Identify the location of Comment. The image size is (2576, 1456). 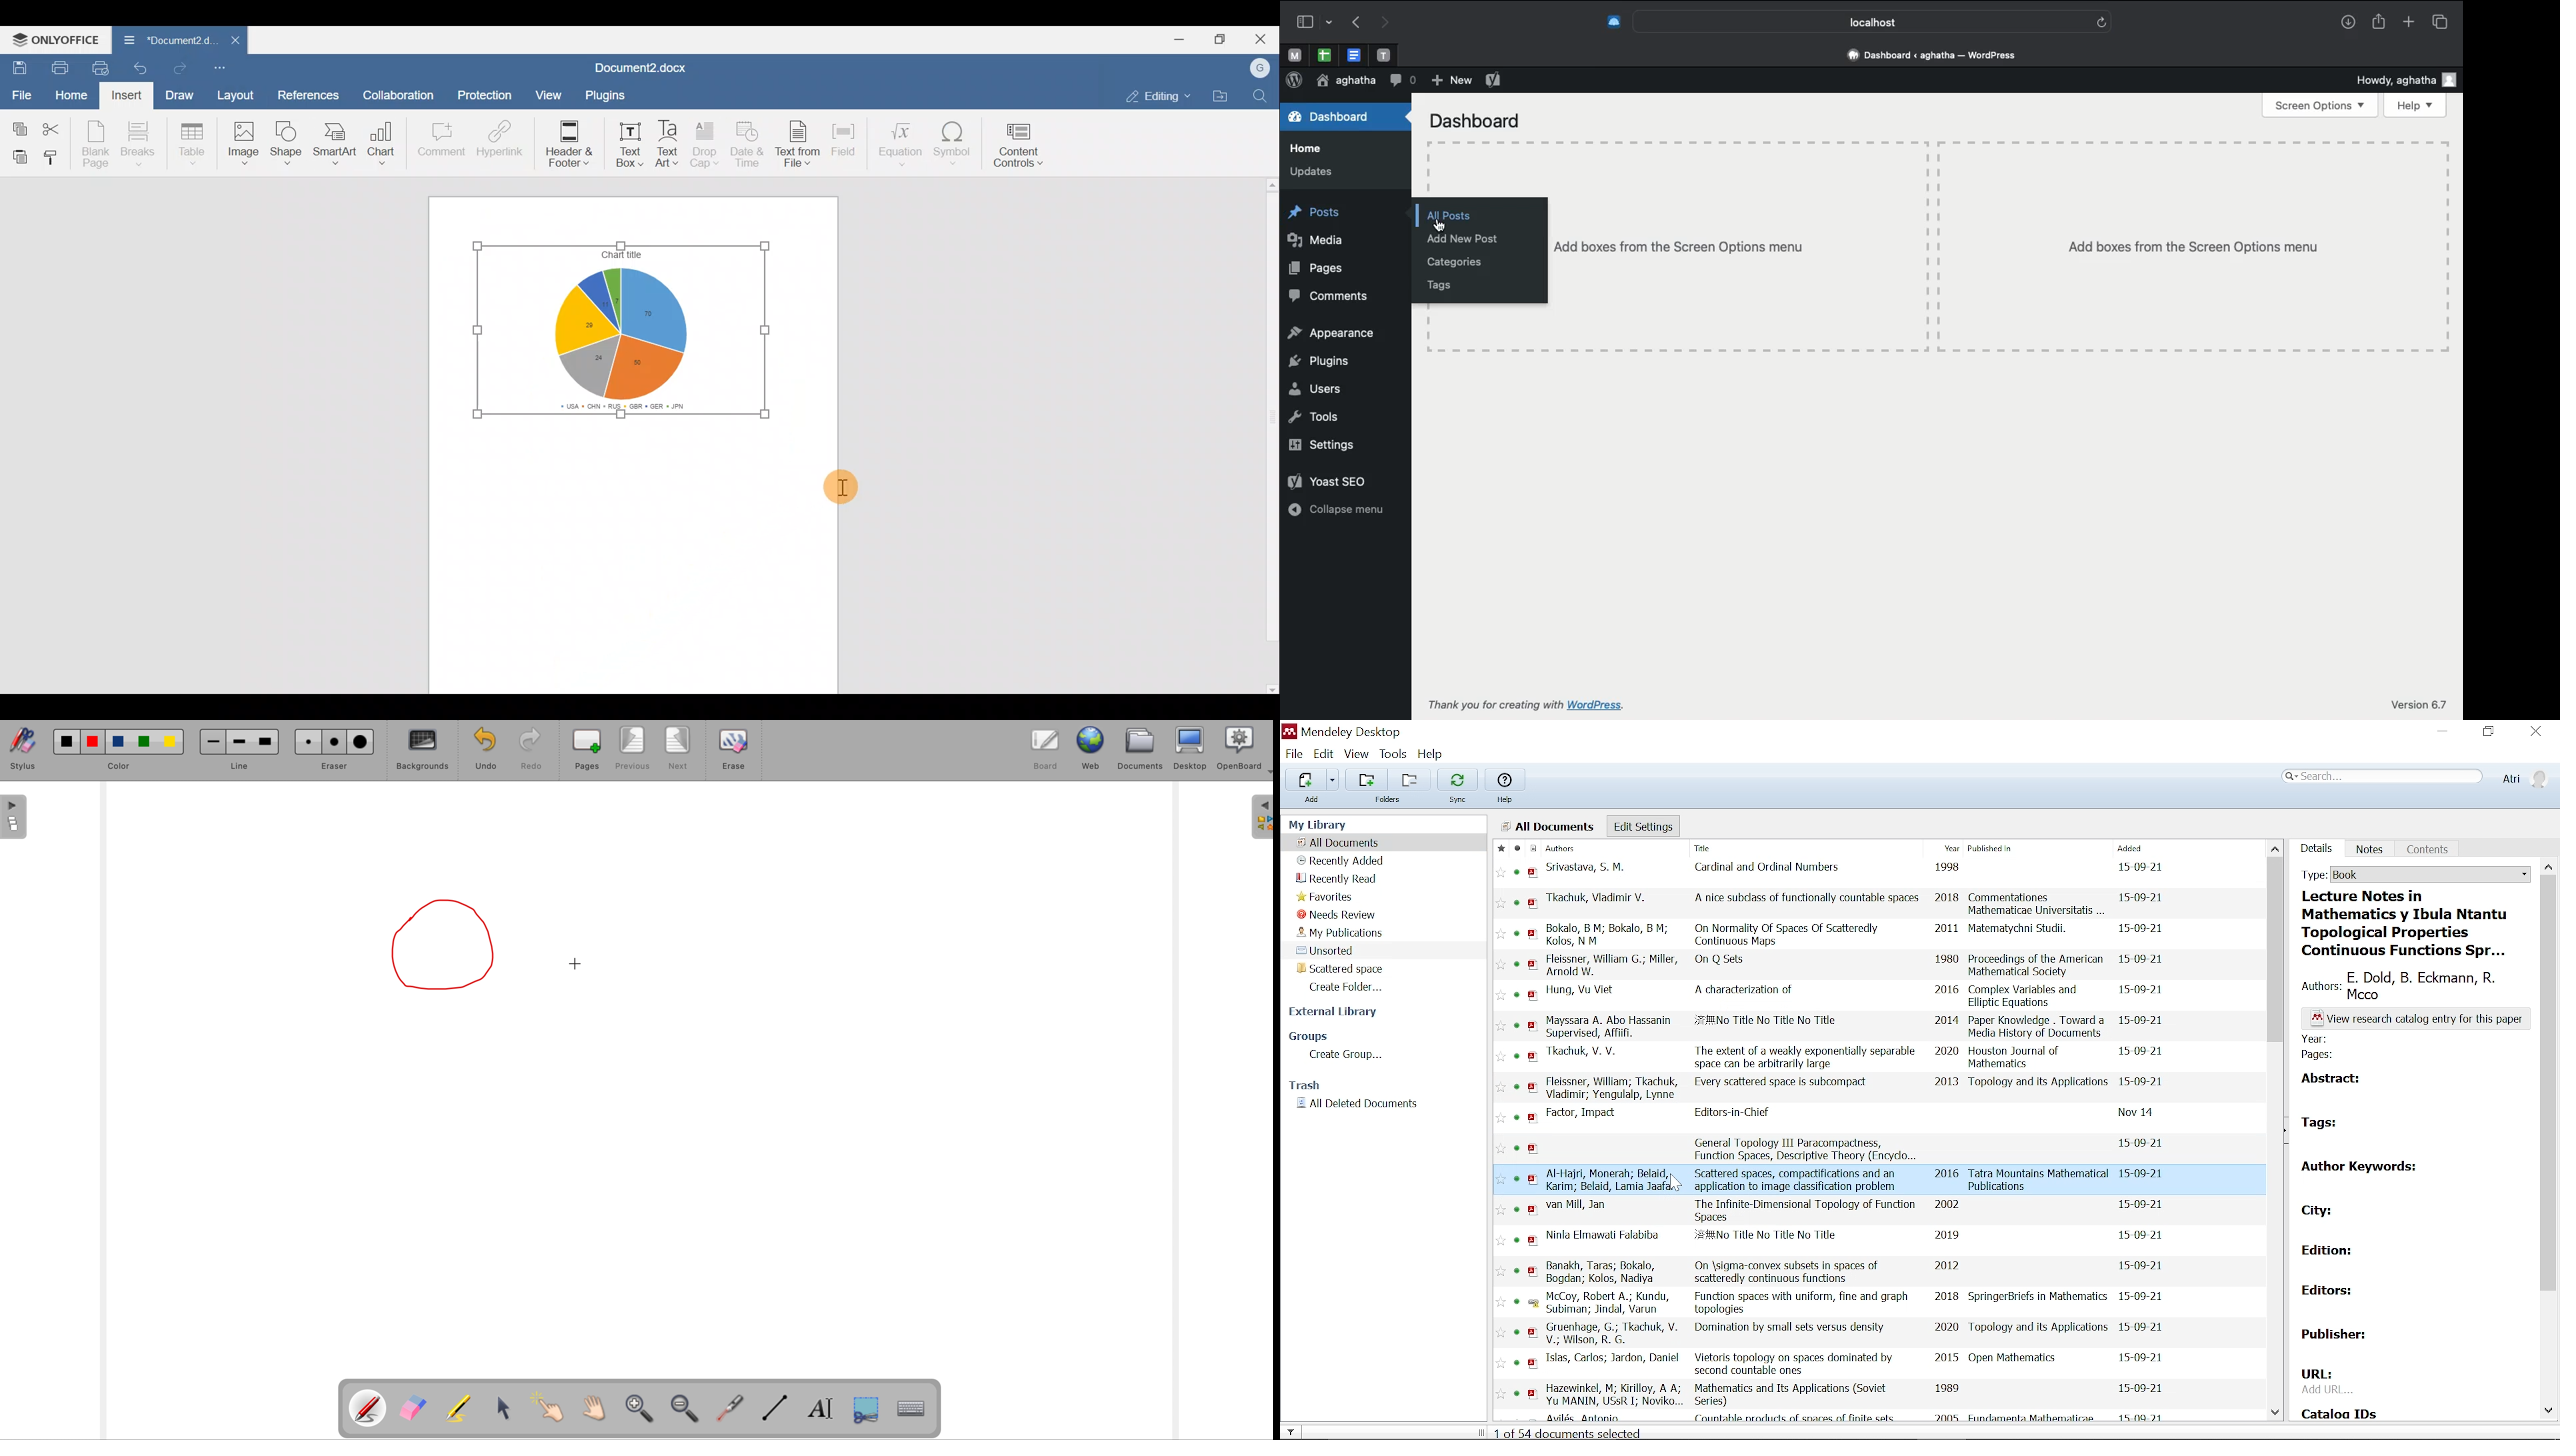
(439, 140).